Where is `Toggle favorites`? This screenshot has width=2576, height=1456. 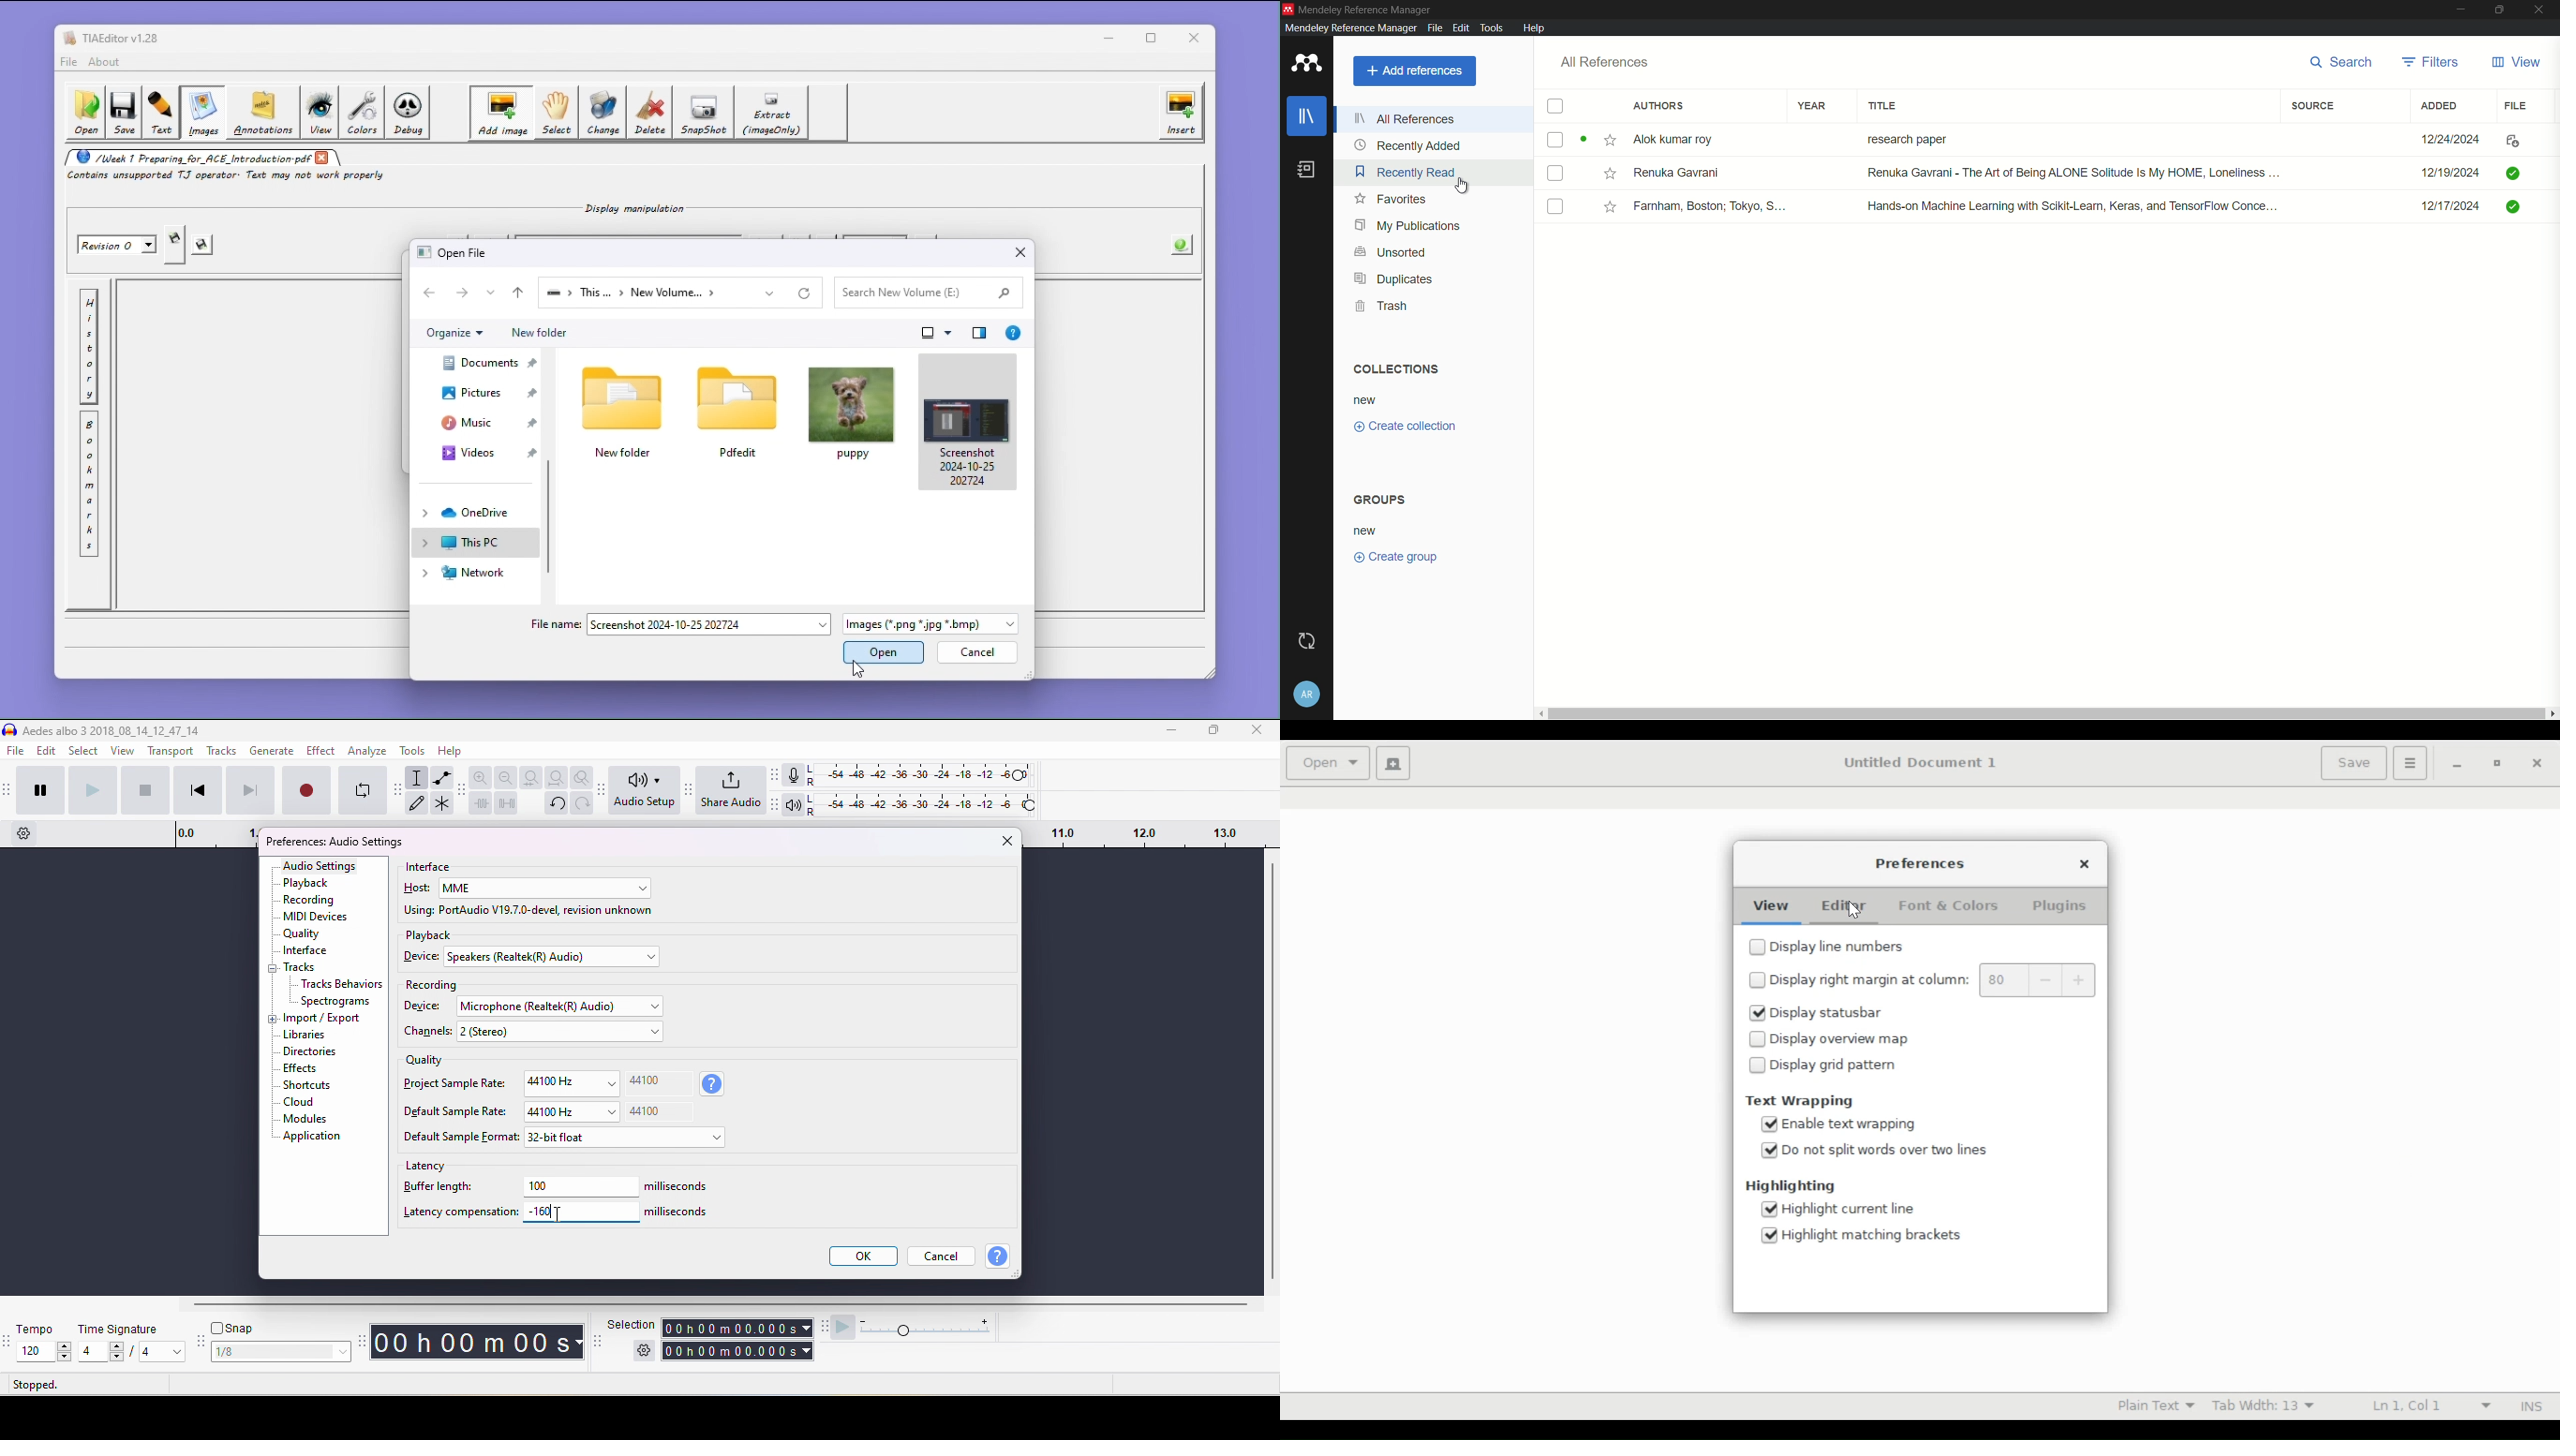
Toggle favorites is located at coordinates (1609, 172).